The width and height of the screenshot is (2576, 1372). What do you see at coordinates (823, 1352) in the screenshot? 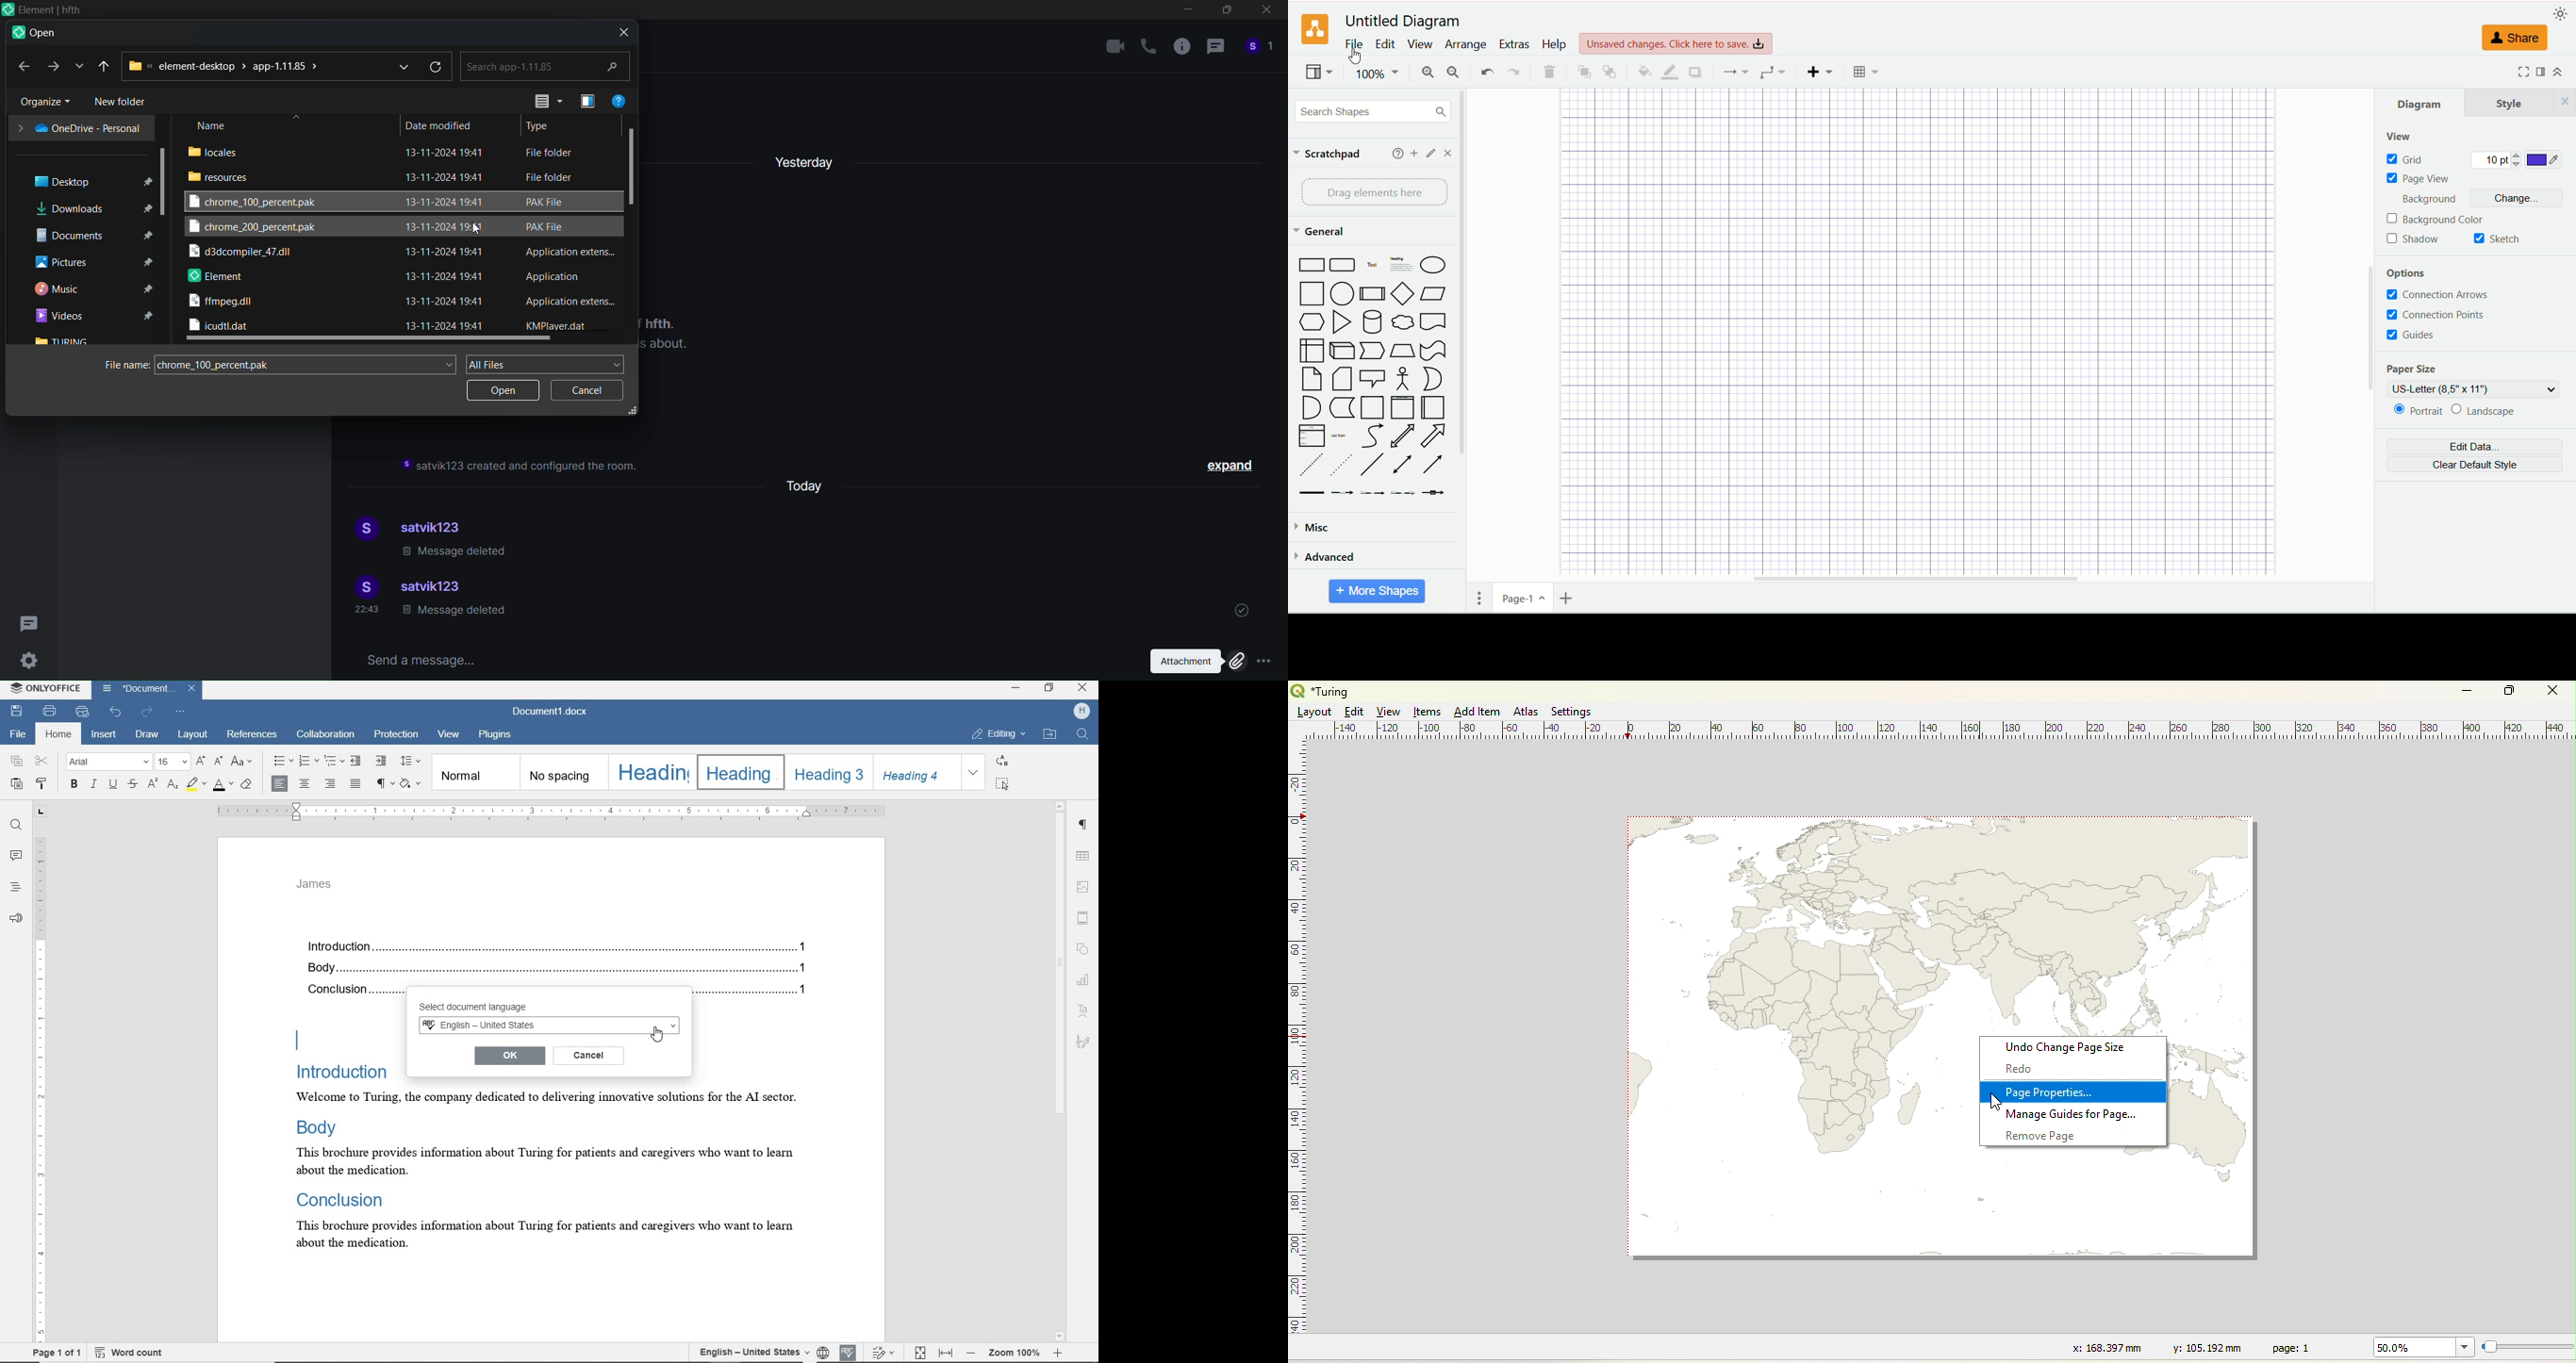
I see `language` at bounding box center [823, 1352].